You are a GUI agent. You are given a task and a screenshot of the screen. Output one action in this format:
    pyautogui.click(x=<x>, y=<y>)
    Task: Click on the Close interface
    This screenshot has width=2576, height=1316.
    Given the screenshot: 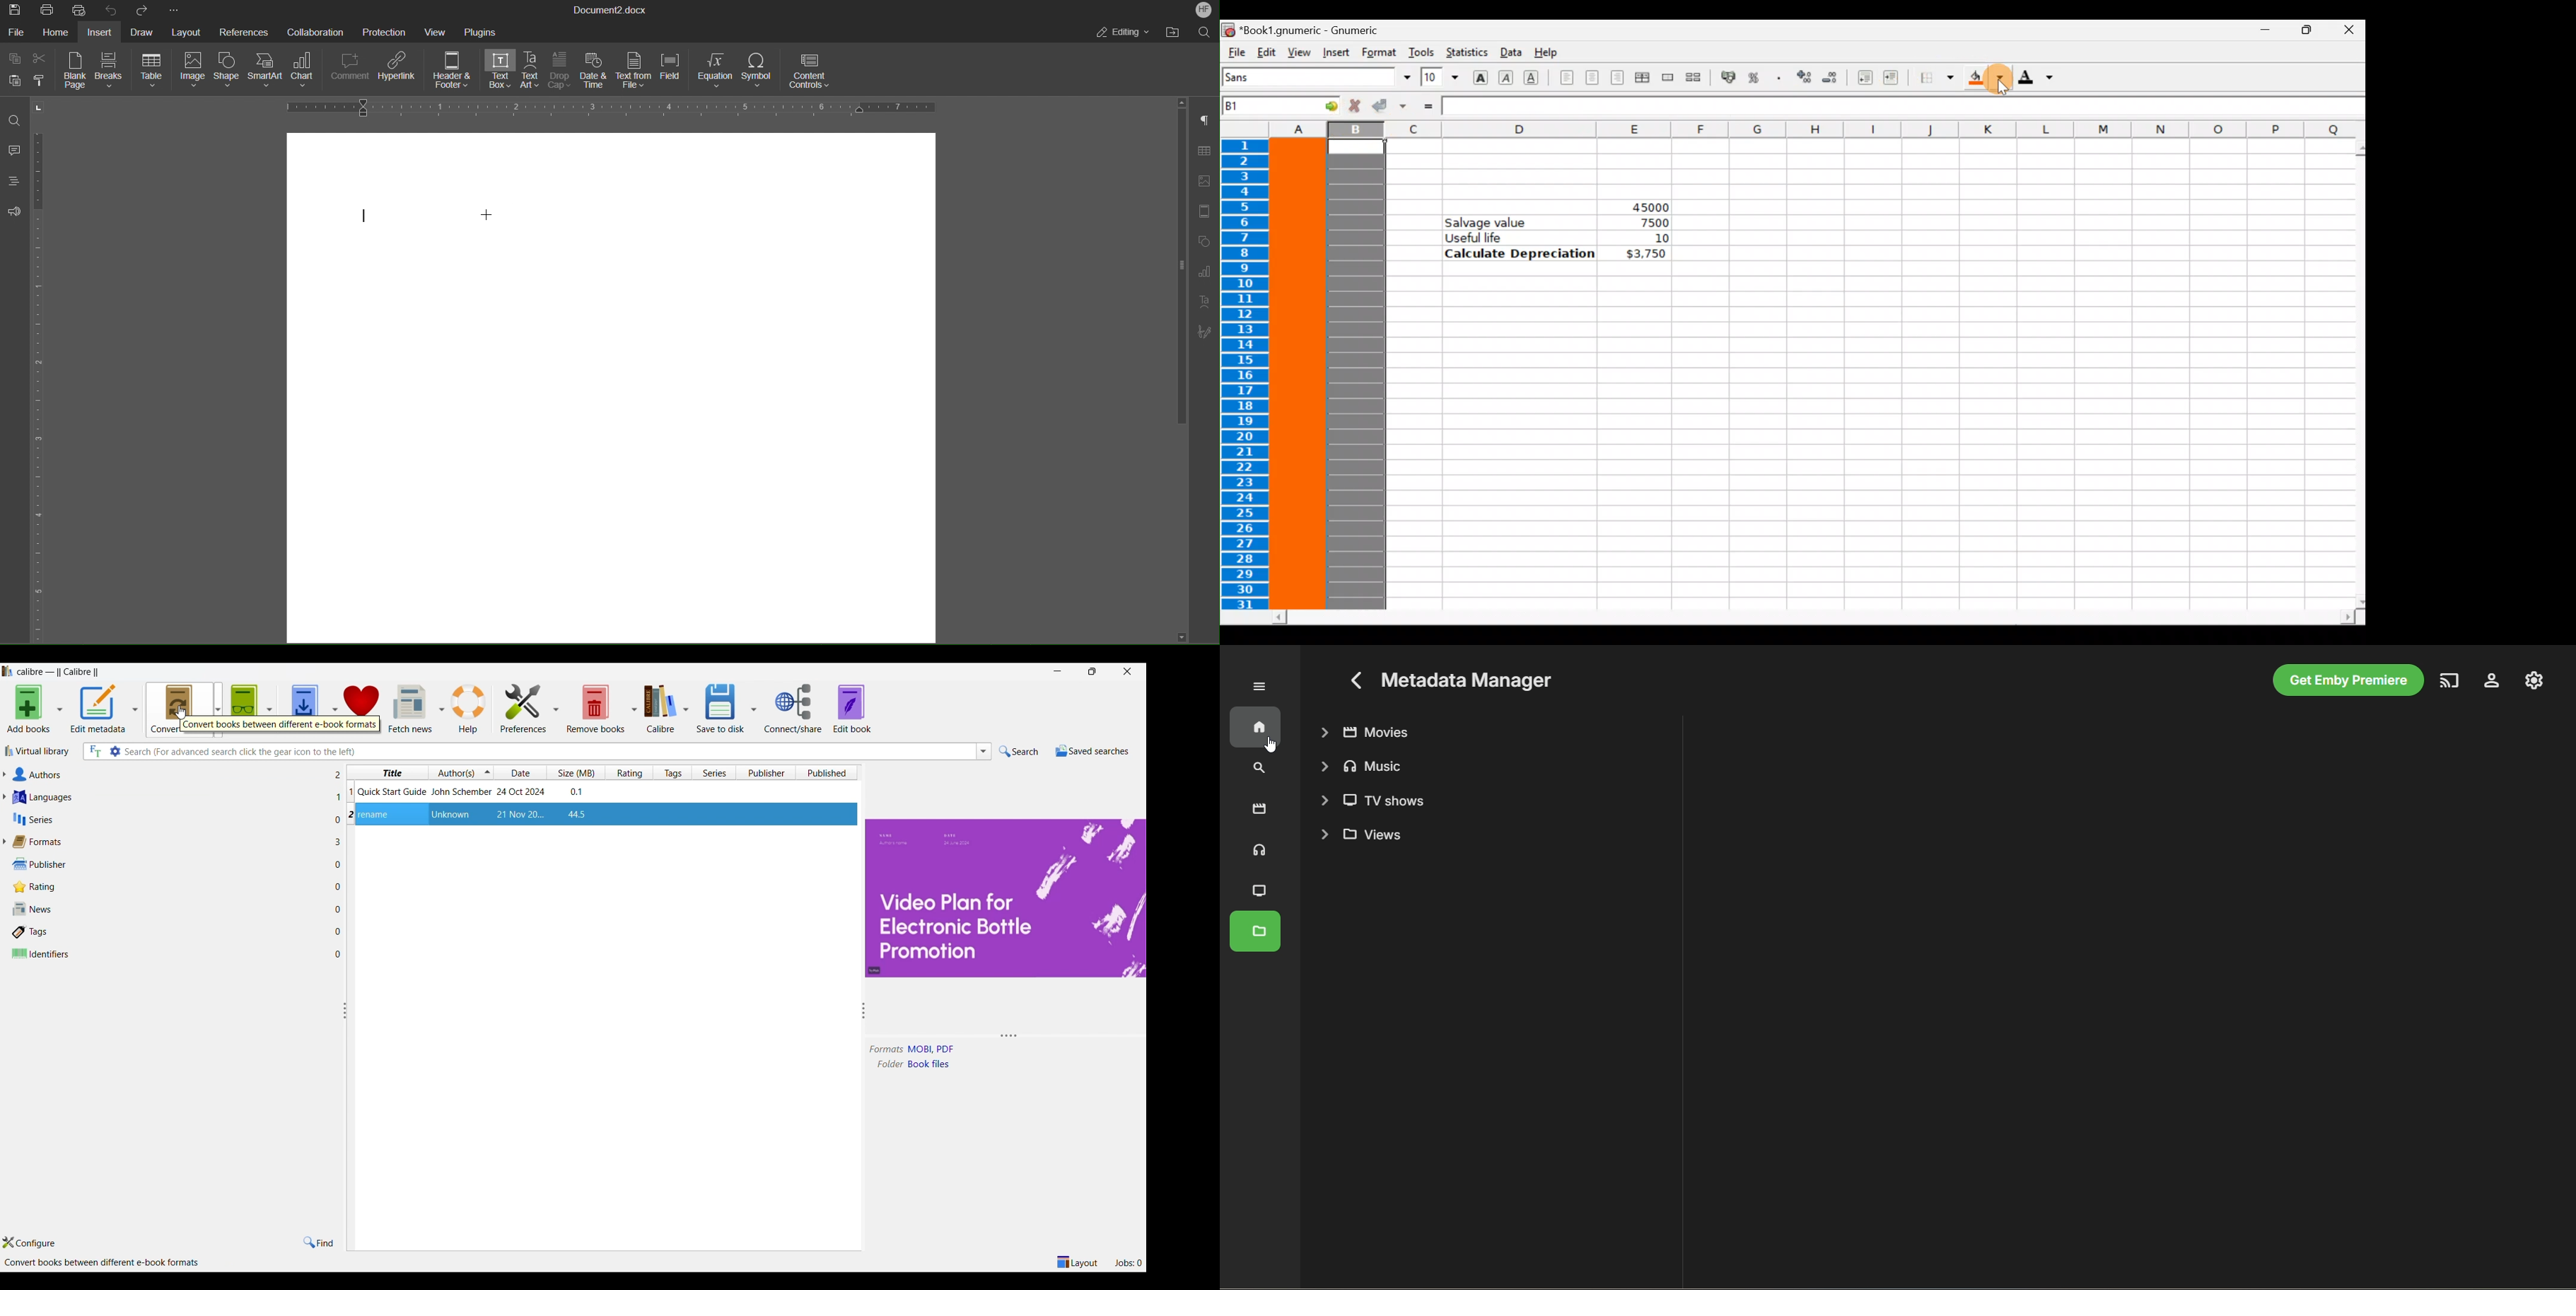 What is the action you would take?
    pyautogui.click(x=1127, y=671)
    